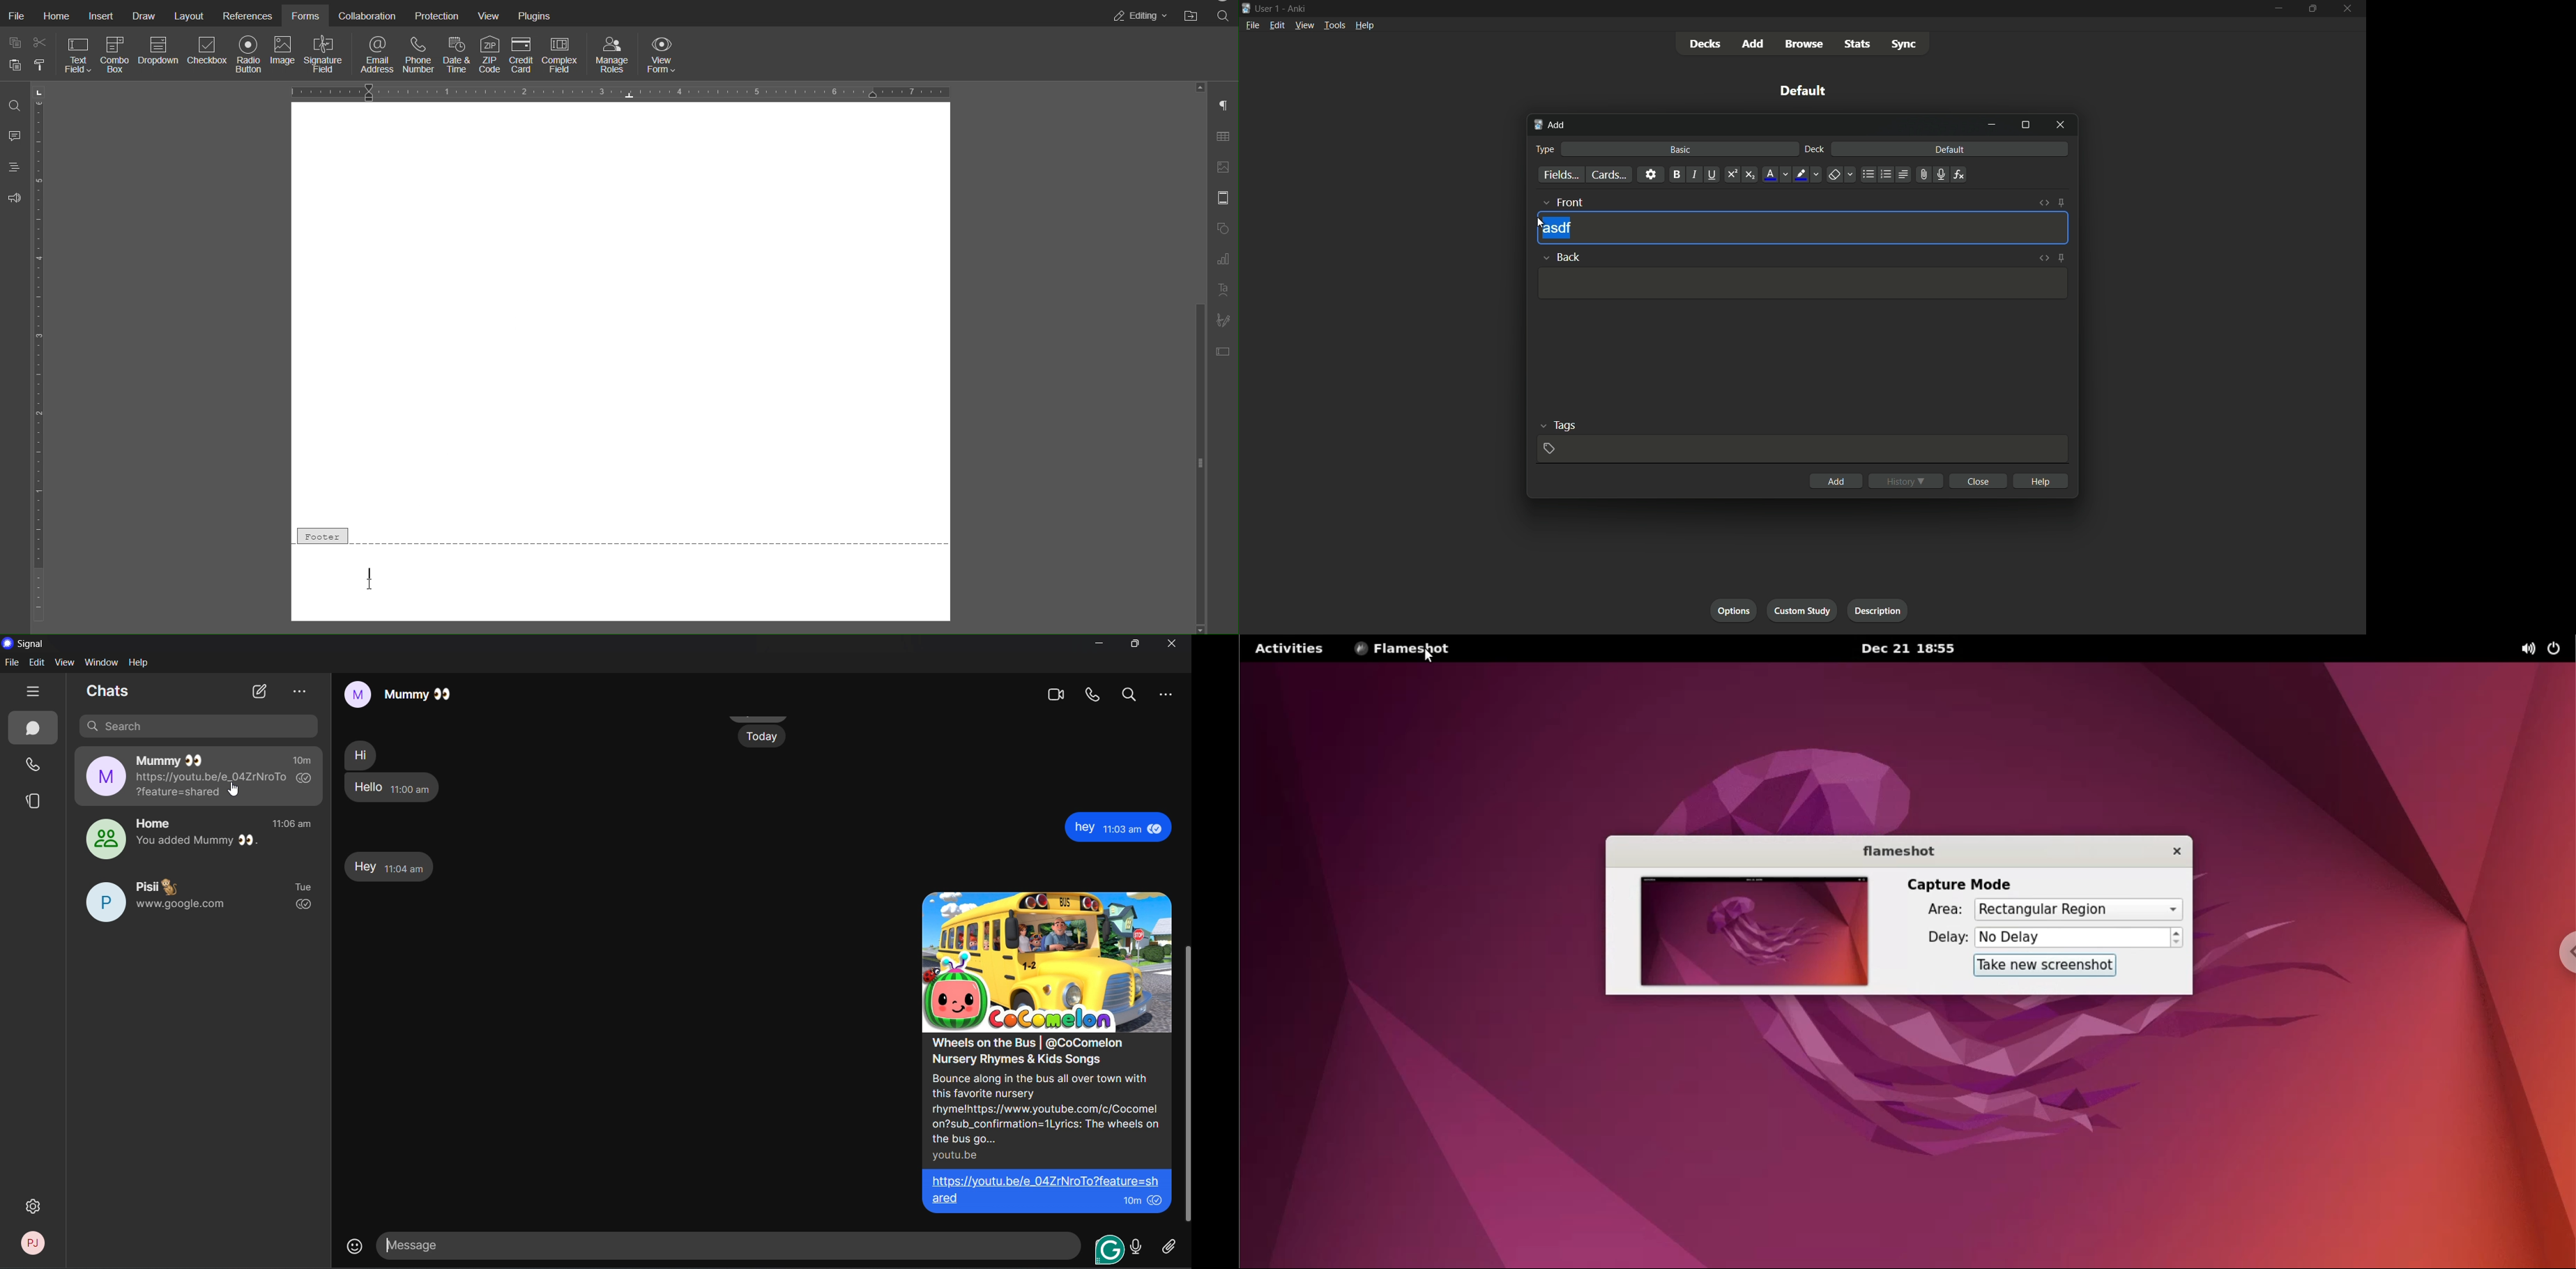 The height and width of the screenshot is (1288, 2576). I want to click on user-1, so click(1268, 7).